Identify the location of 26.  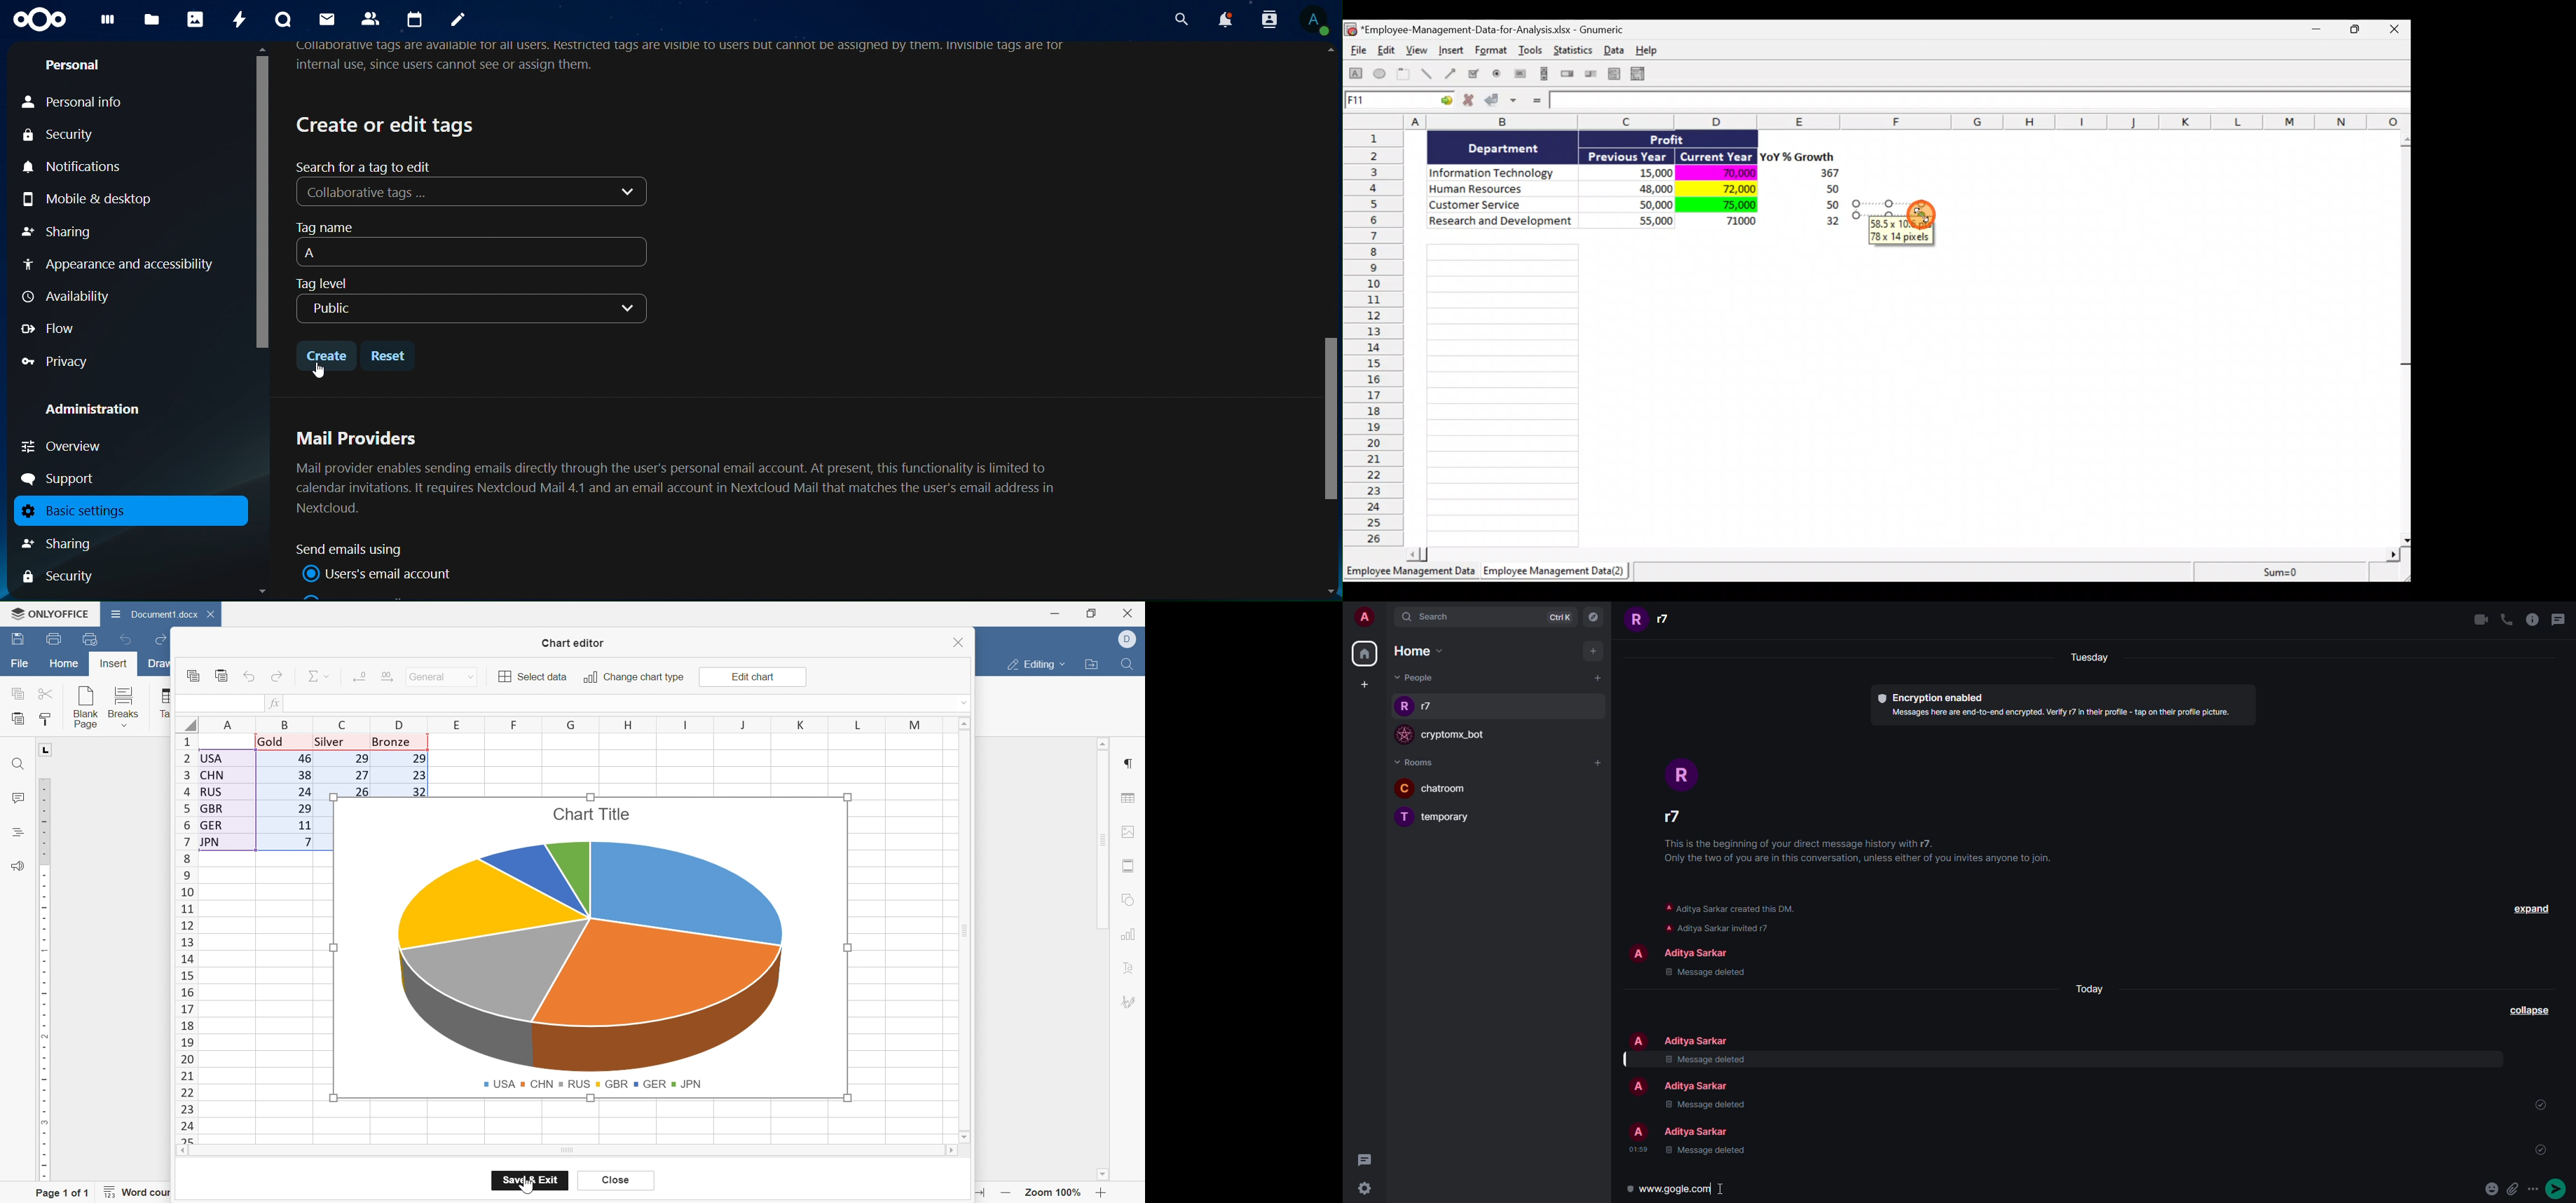
(362, 791).